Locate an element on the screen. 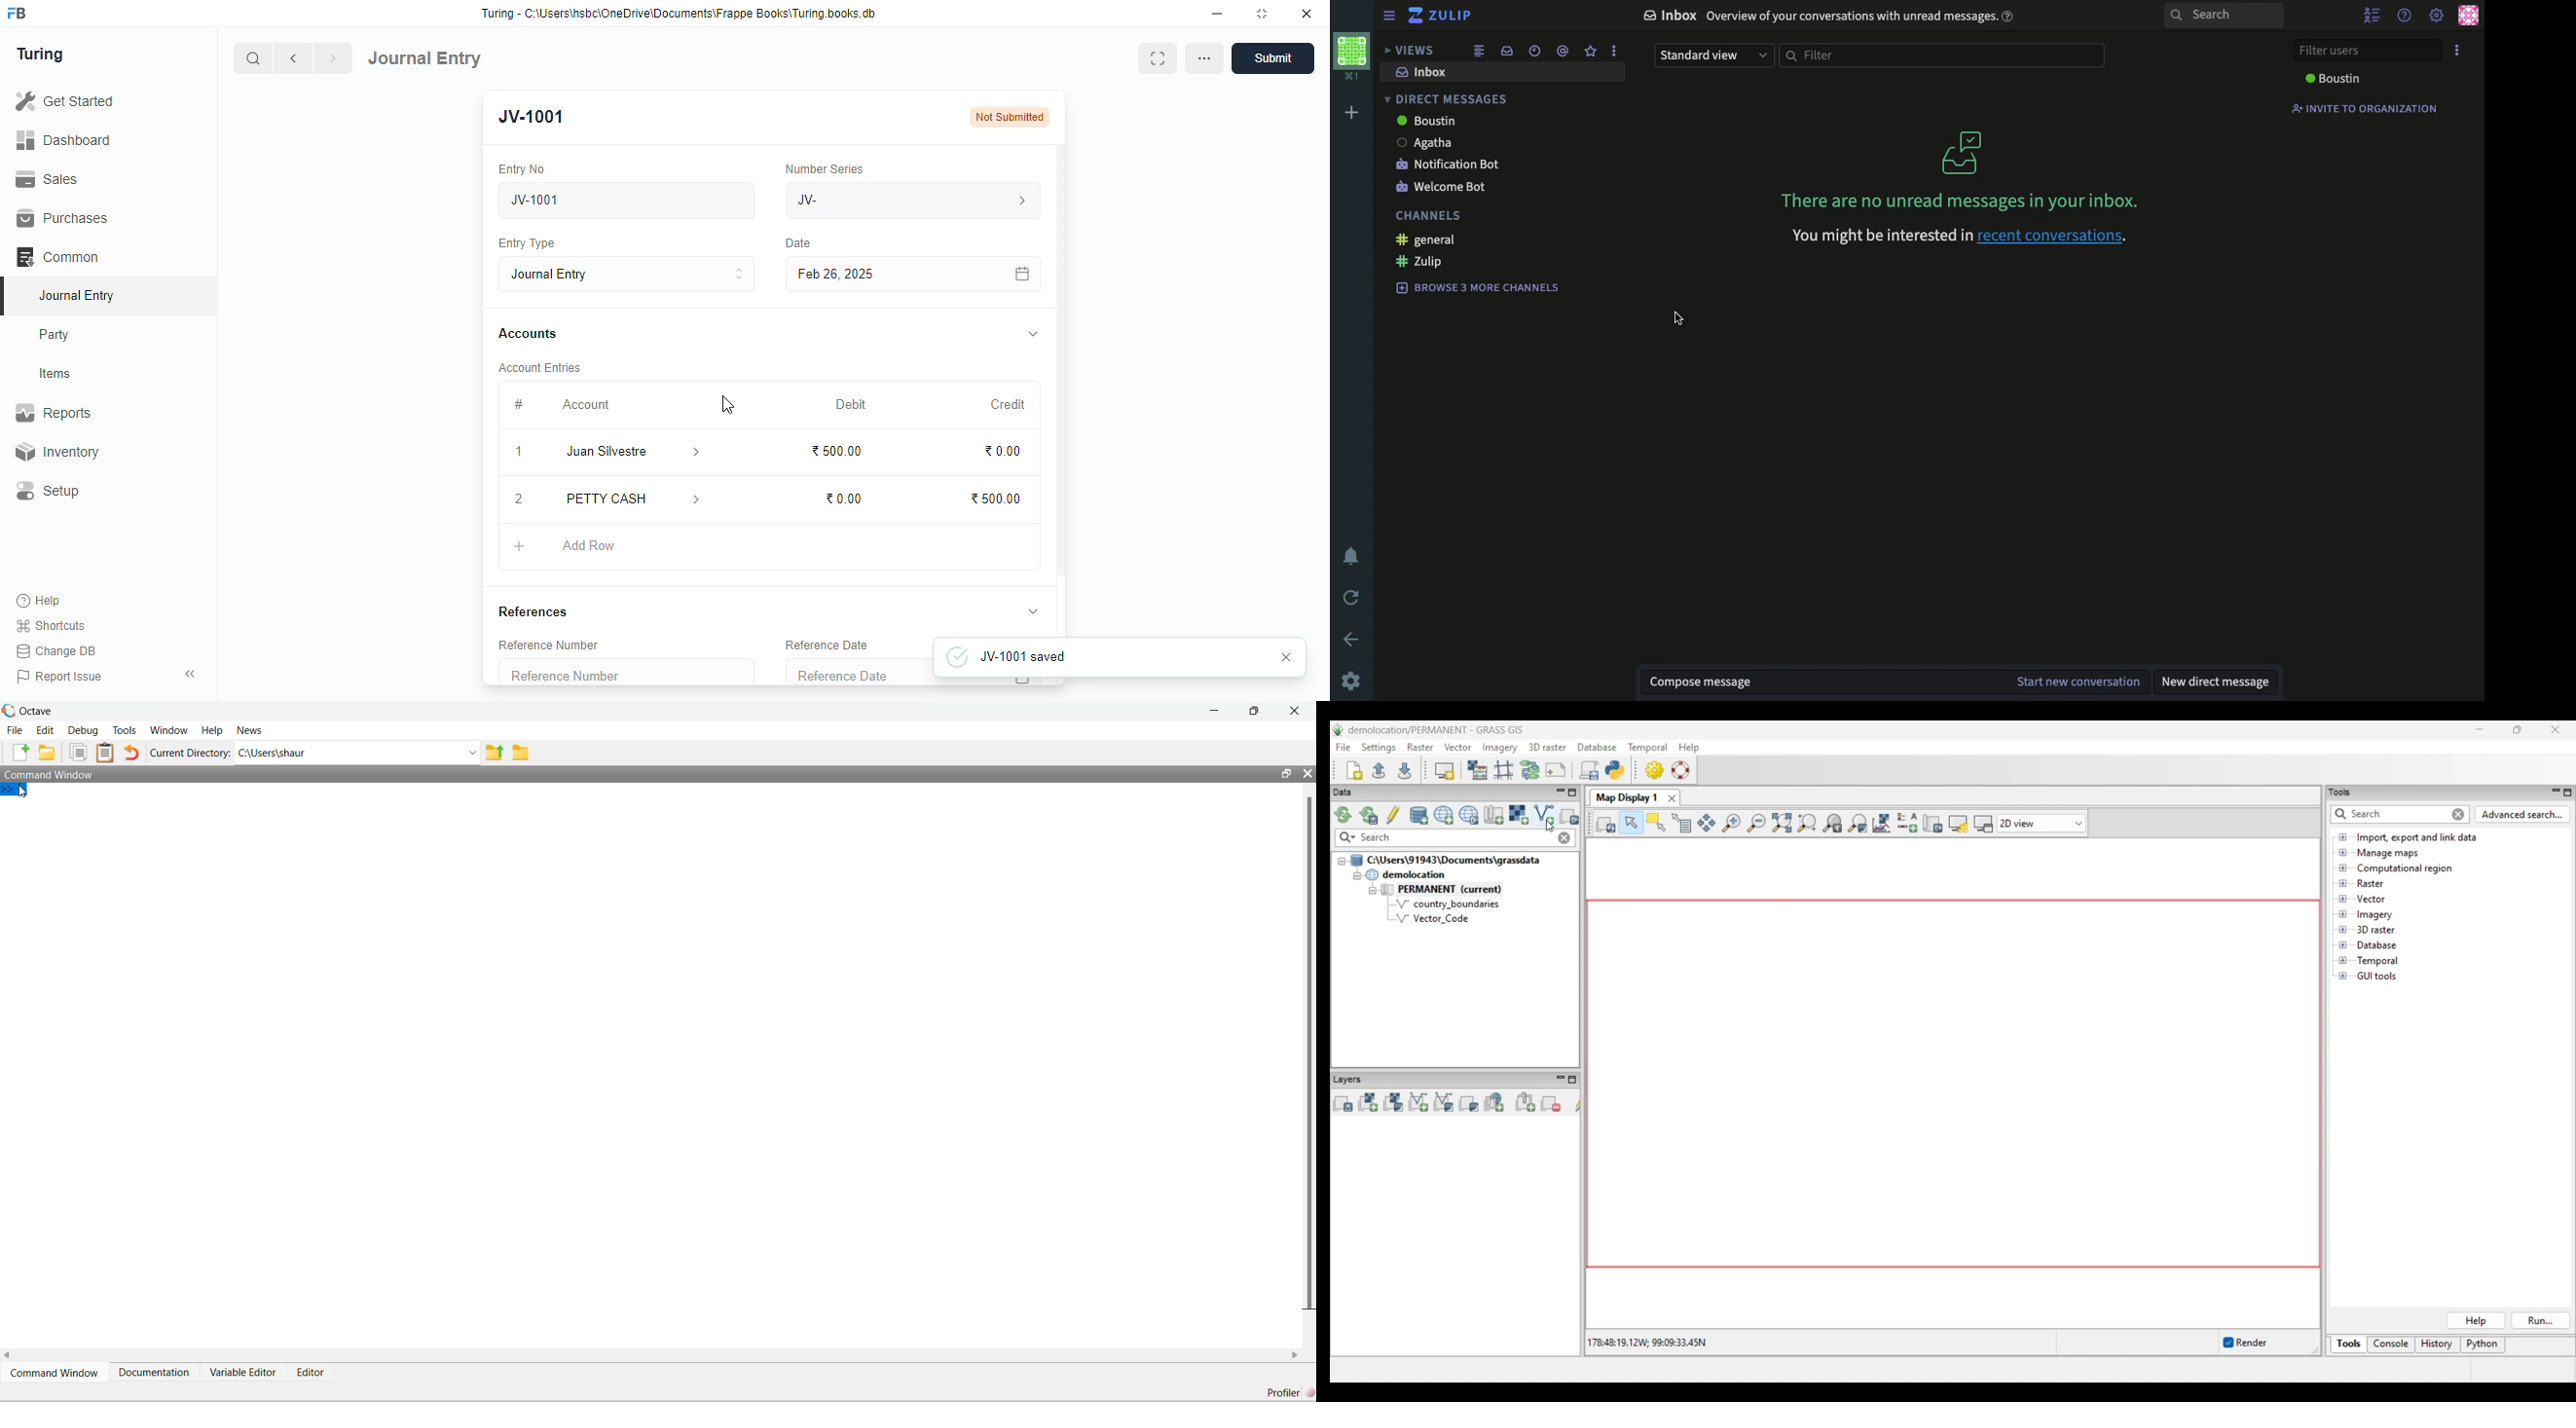 Image resolution: width=2576 pixels, height=1428 pixels. account is located at coordinates (586, 404).